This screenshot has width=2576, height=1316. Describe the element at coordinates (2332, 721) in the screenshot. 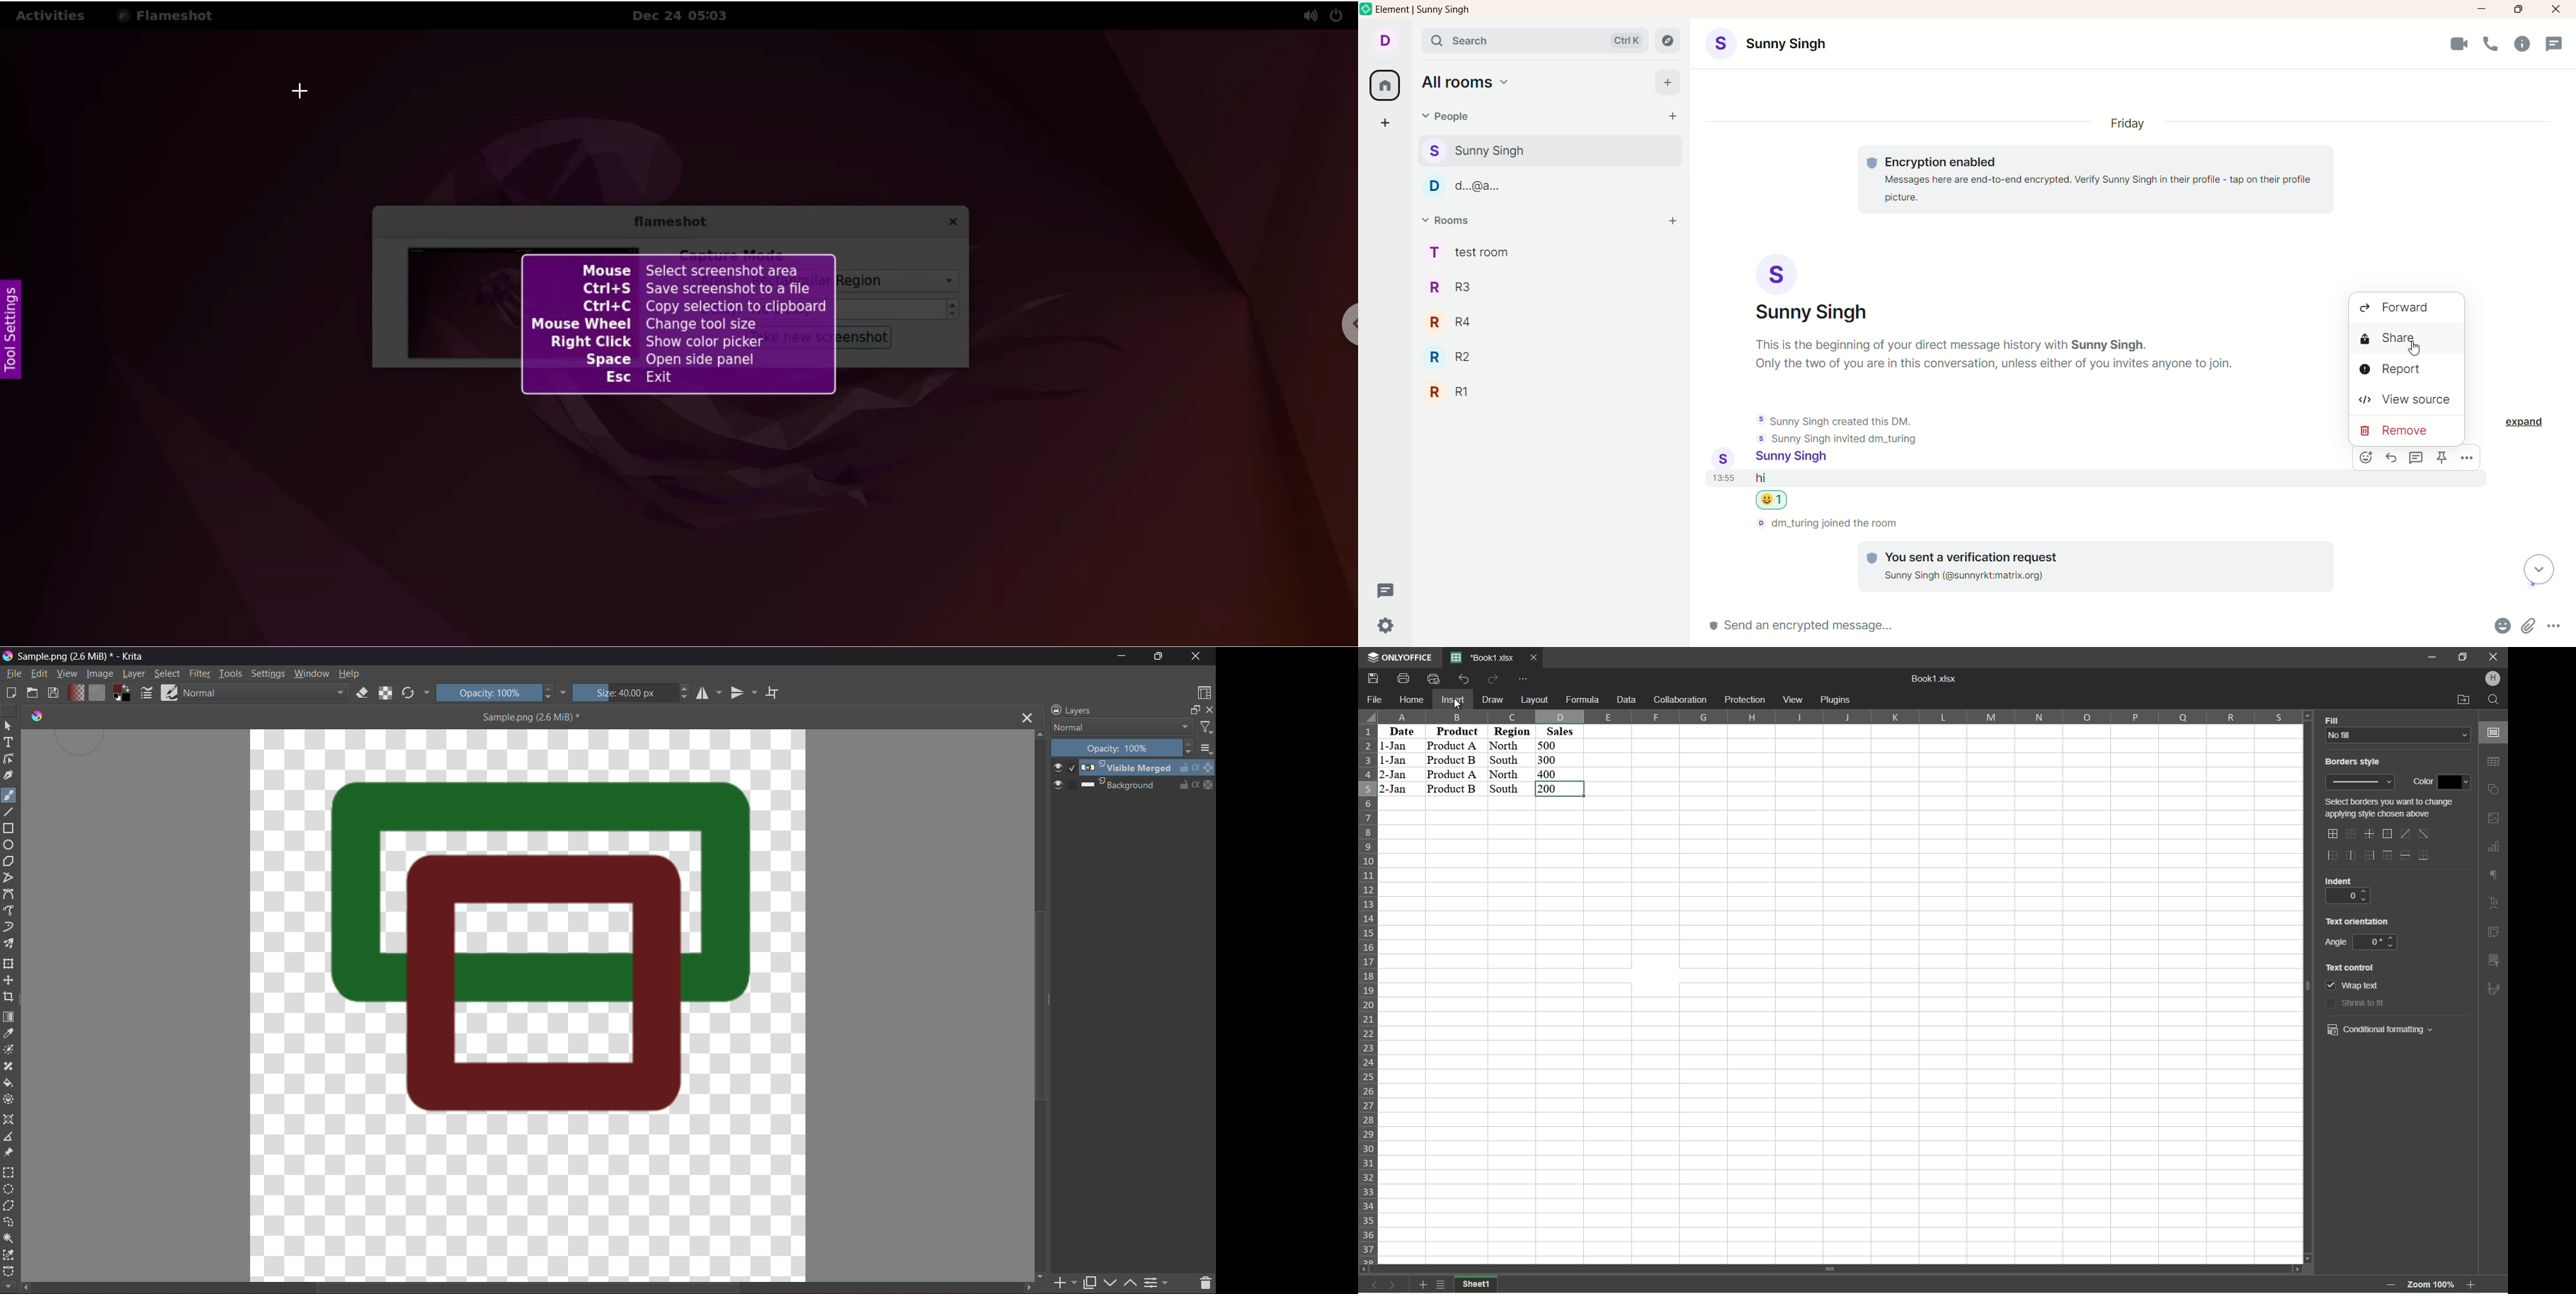

I see `Fill` at that location.